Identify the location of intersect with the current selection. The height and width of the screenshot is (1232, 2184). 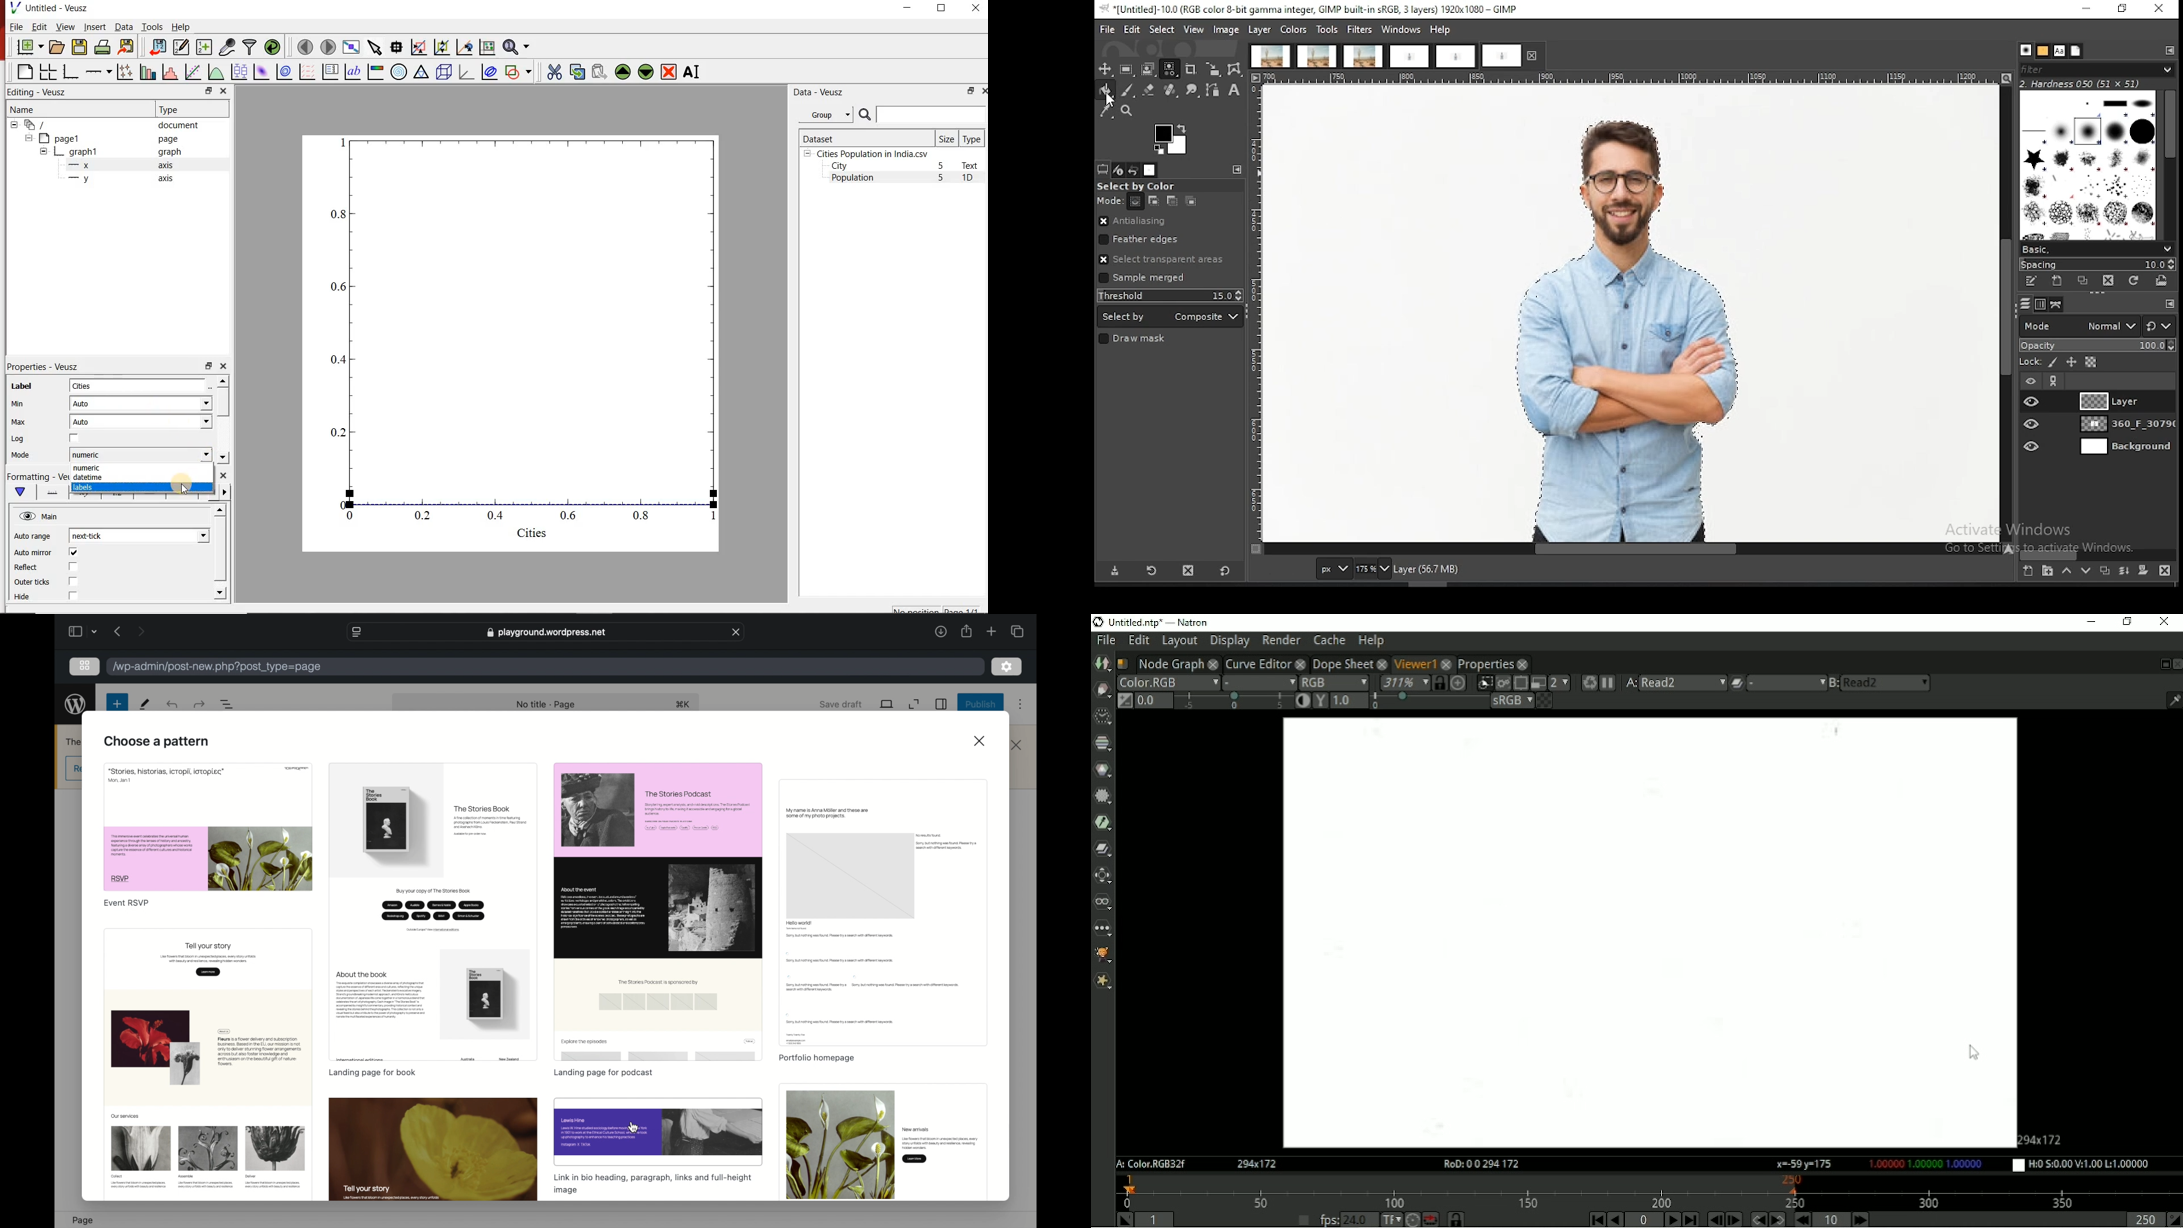
(1189, 202).